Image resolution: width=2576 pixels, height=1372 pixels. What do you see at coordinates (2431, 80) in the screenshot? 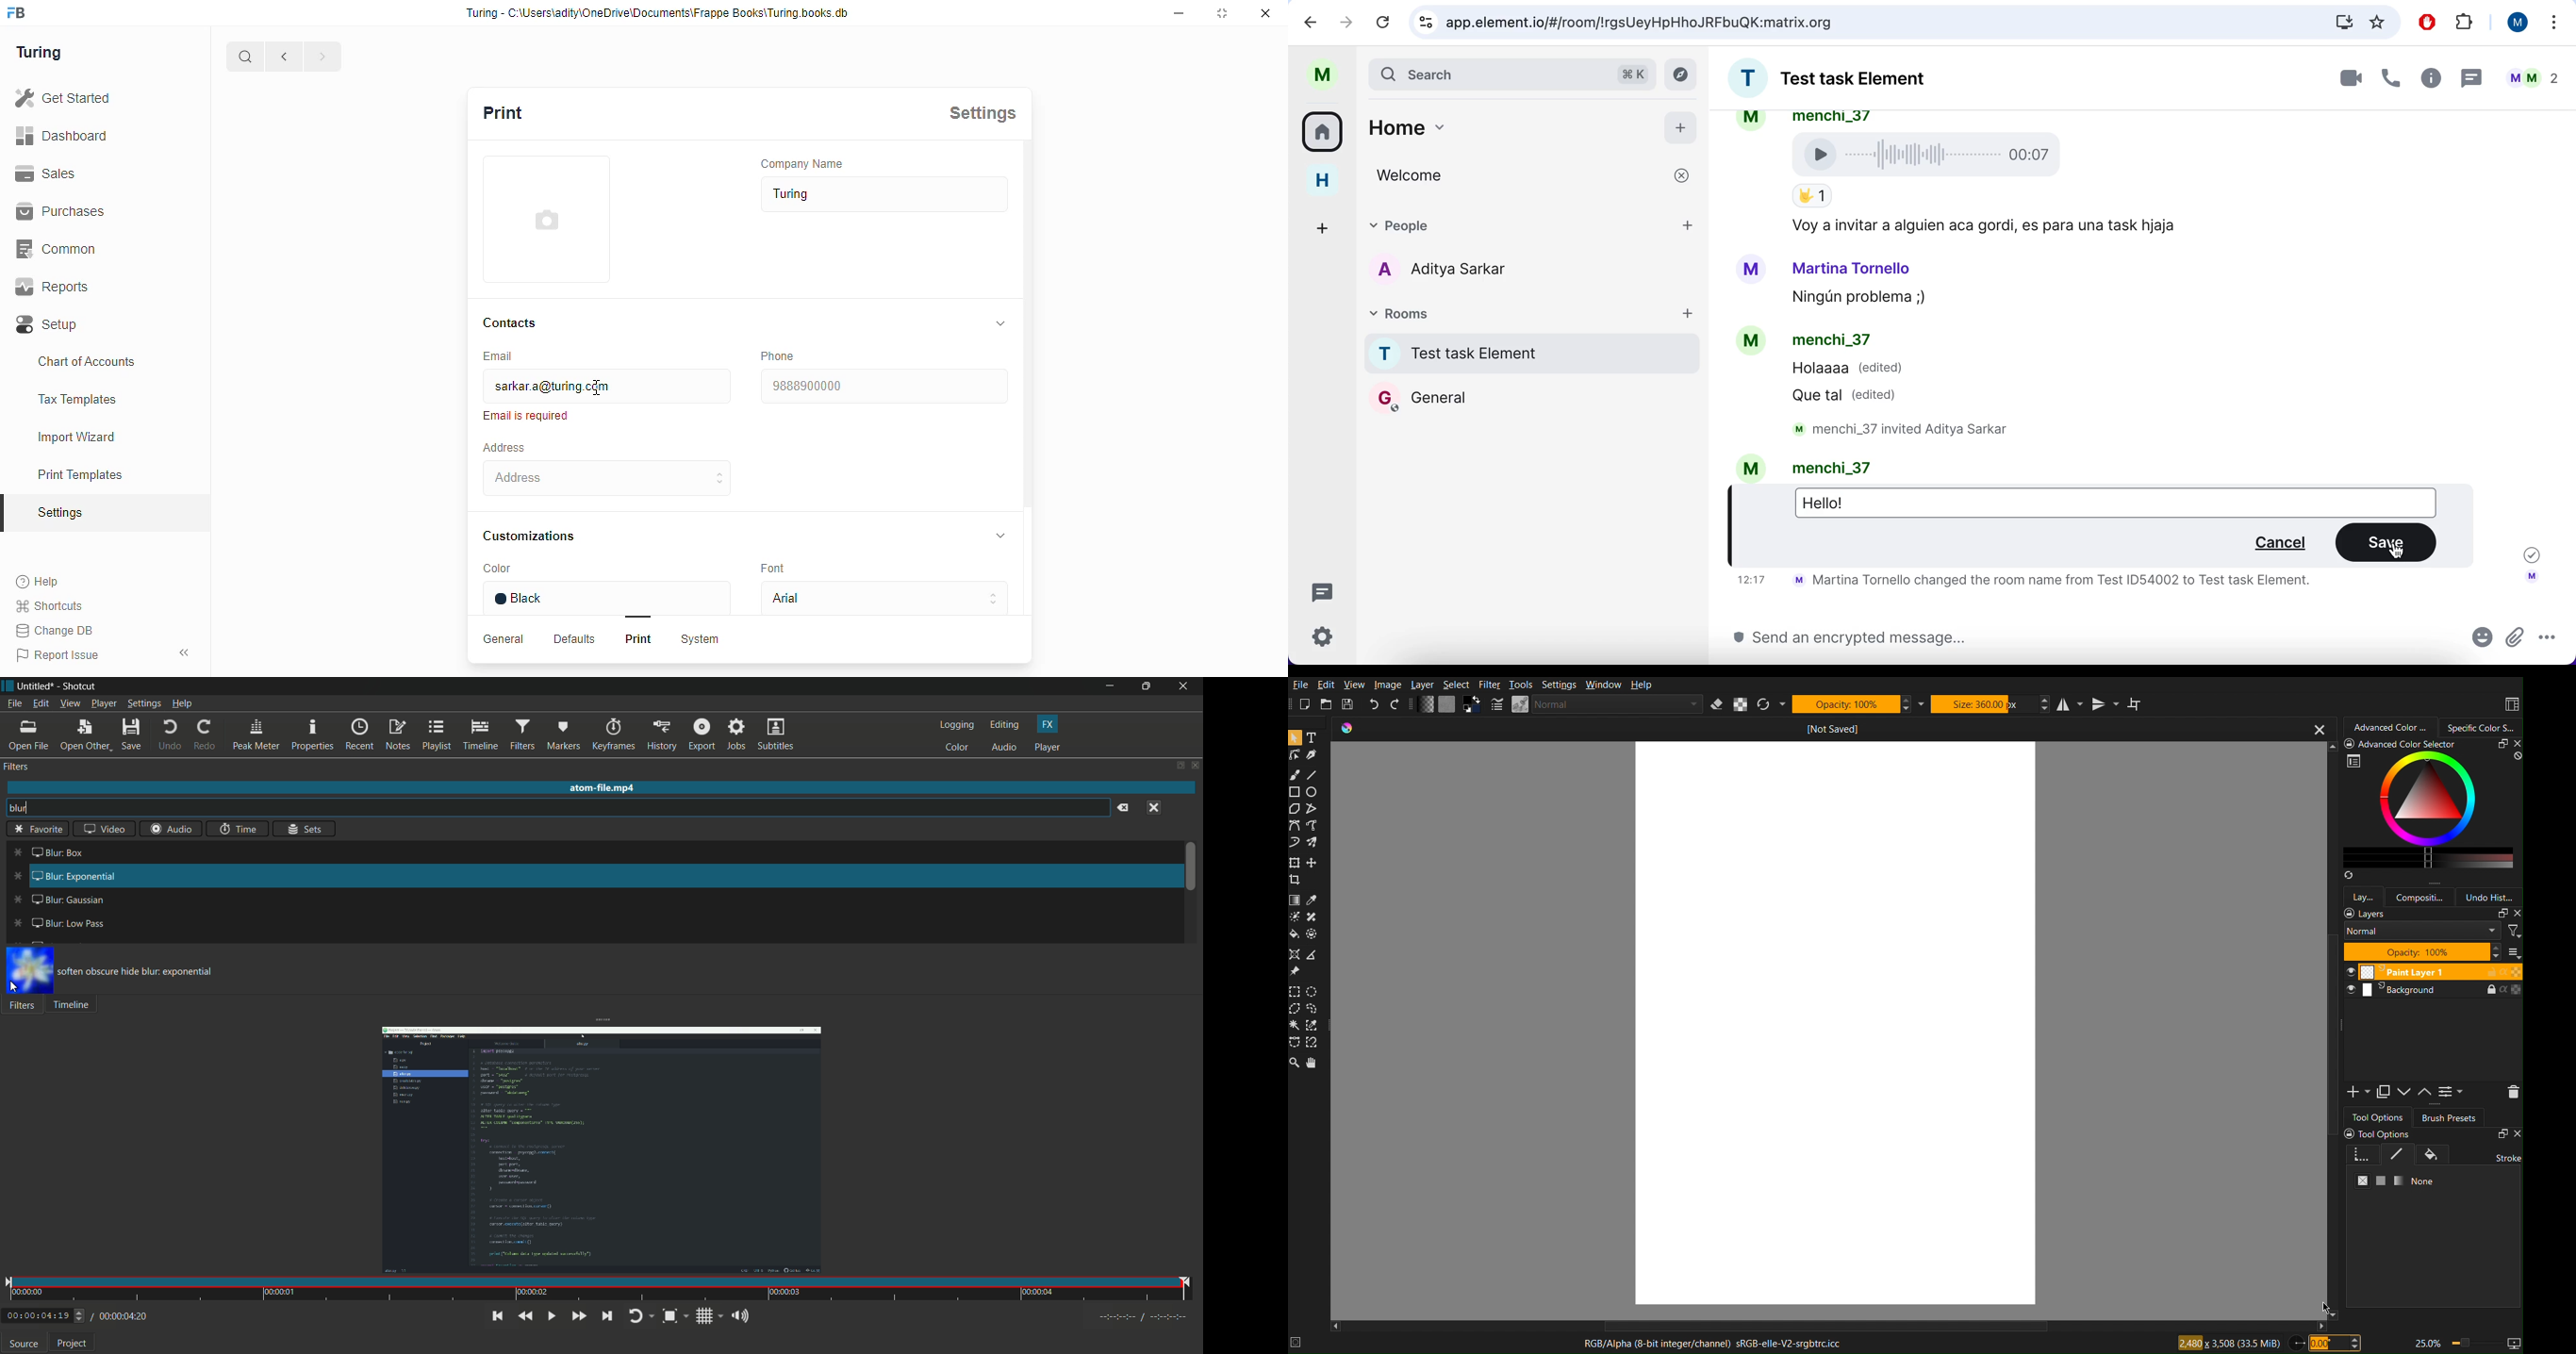
I see `info` at bounding box center [2431, 80].